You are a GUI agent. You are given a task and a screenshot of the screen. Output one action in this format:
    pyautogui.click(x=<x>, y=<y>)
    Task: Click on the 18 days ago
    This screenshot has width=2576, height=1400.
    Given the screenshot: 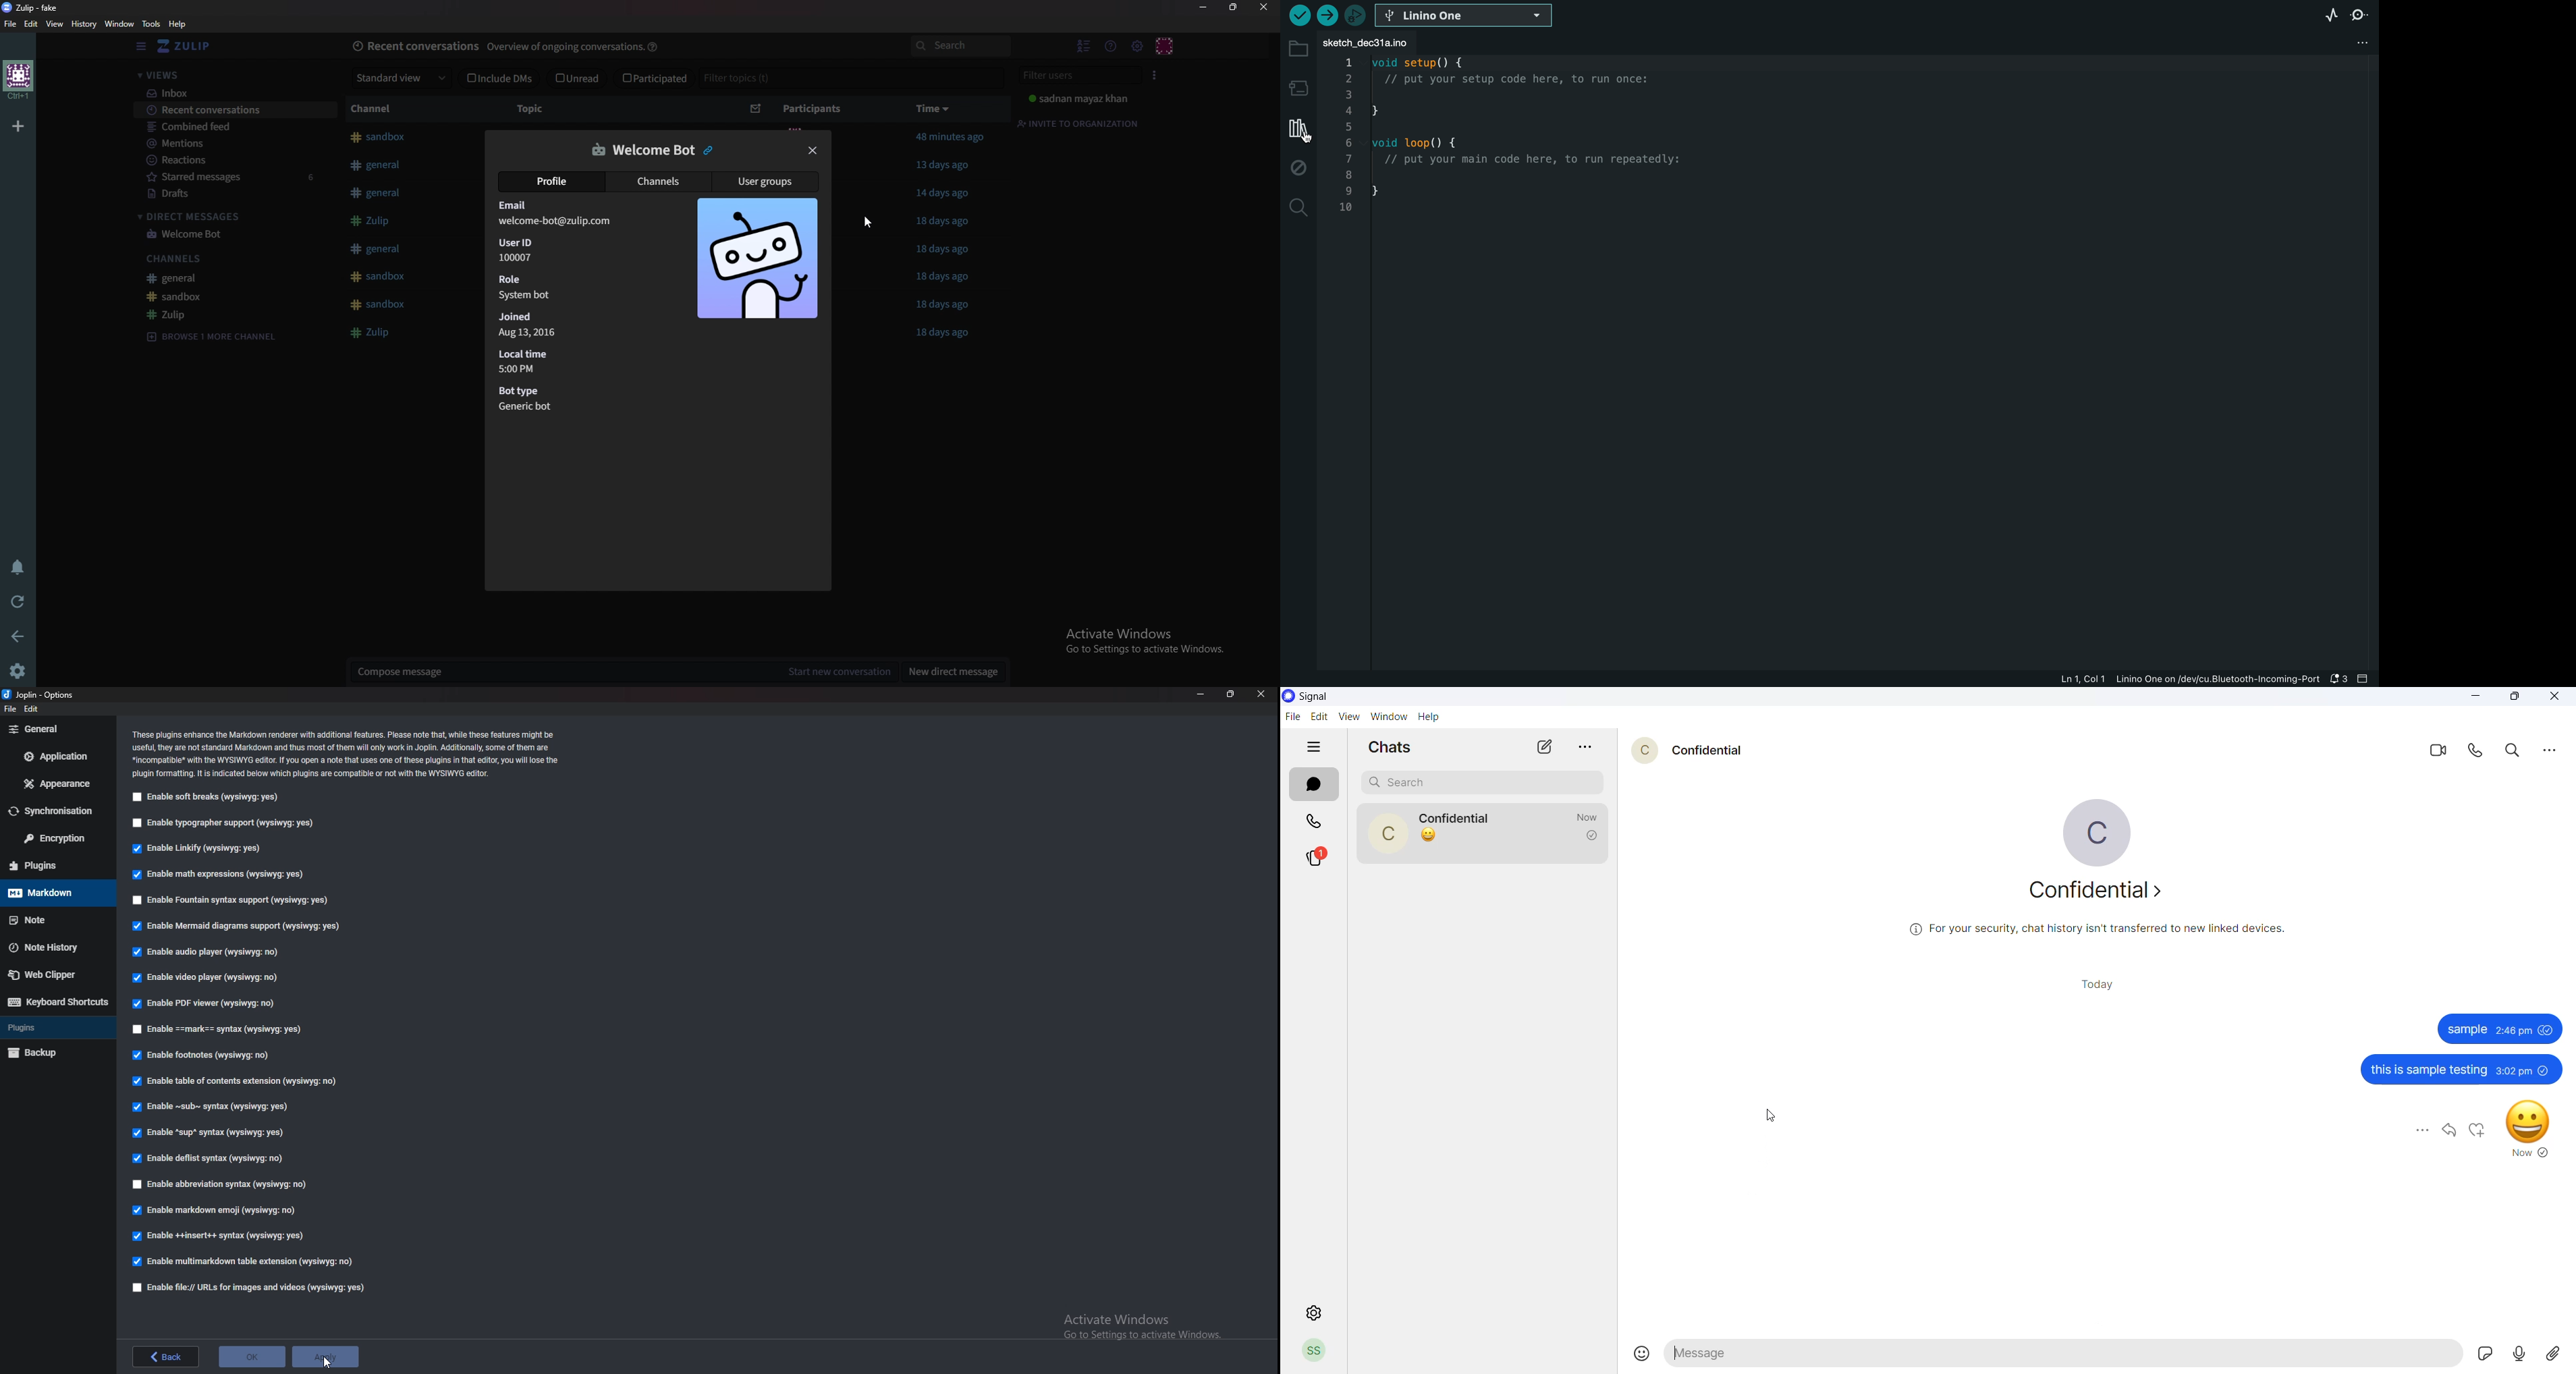 What is the action you would take?
    pyautogui.click(x=947, y=249)
    